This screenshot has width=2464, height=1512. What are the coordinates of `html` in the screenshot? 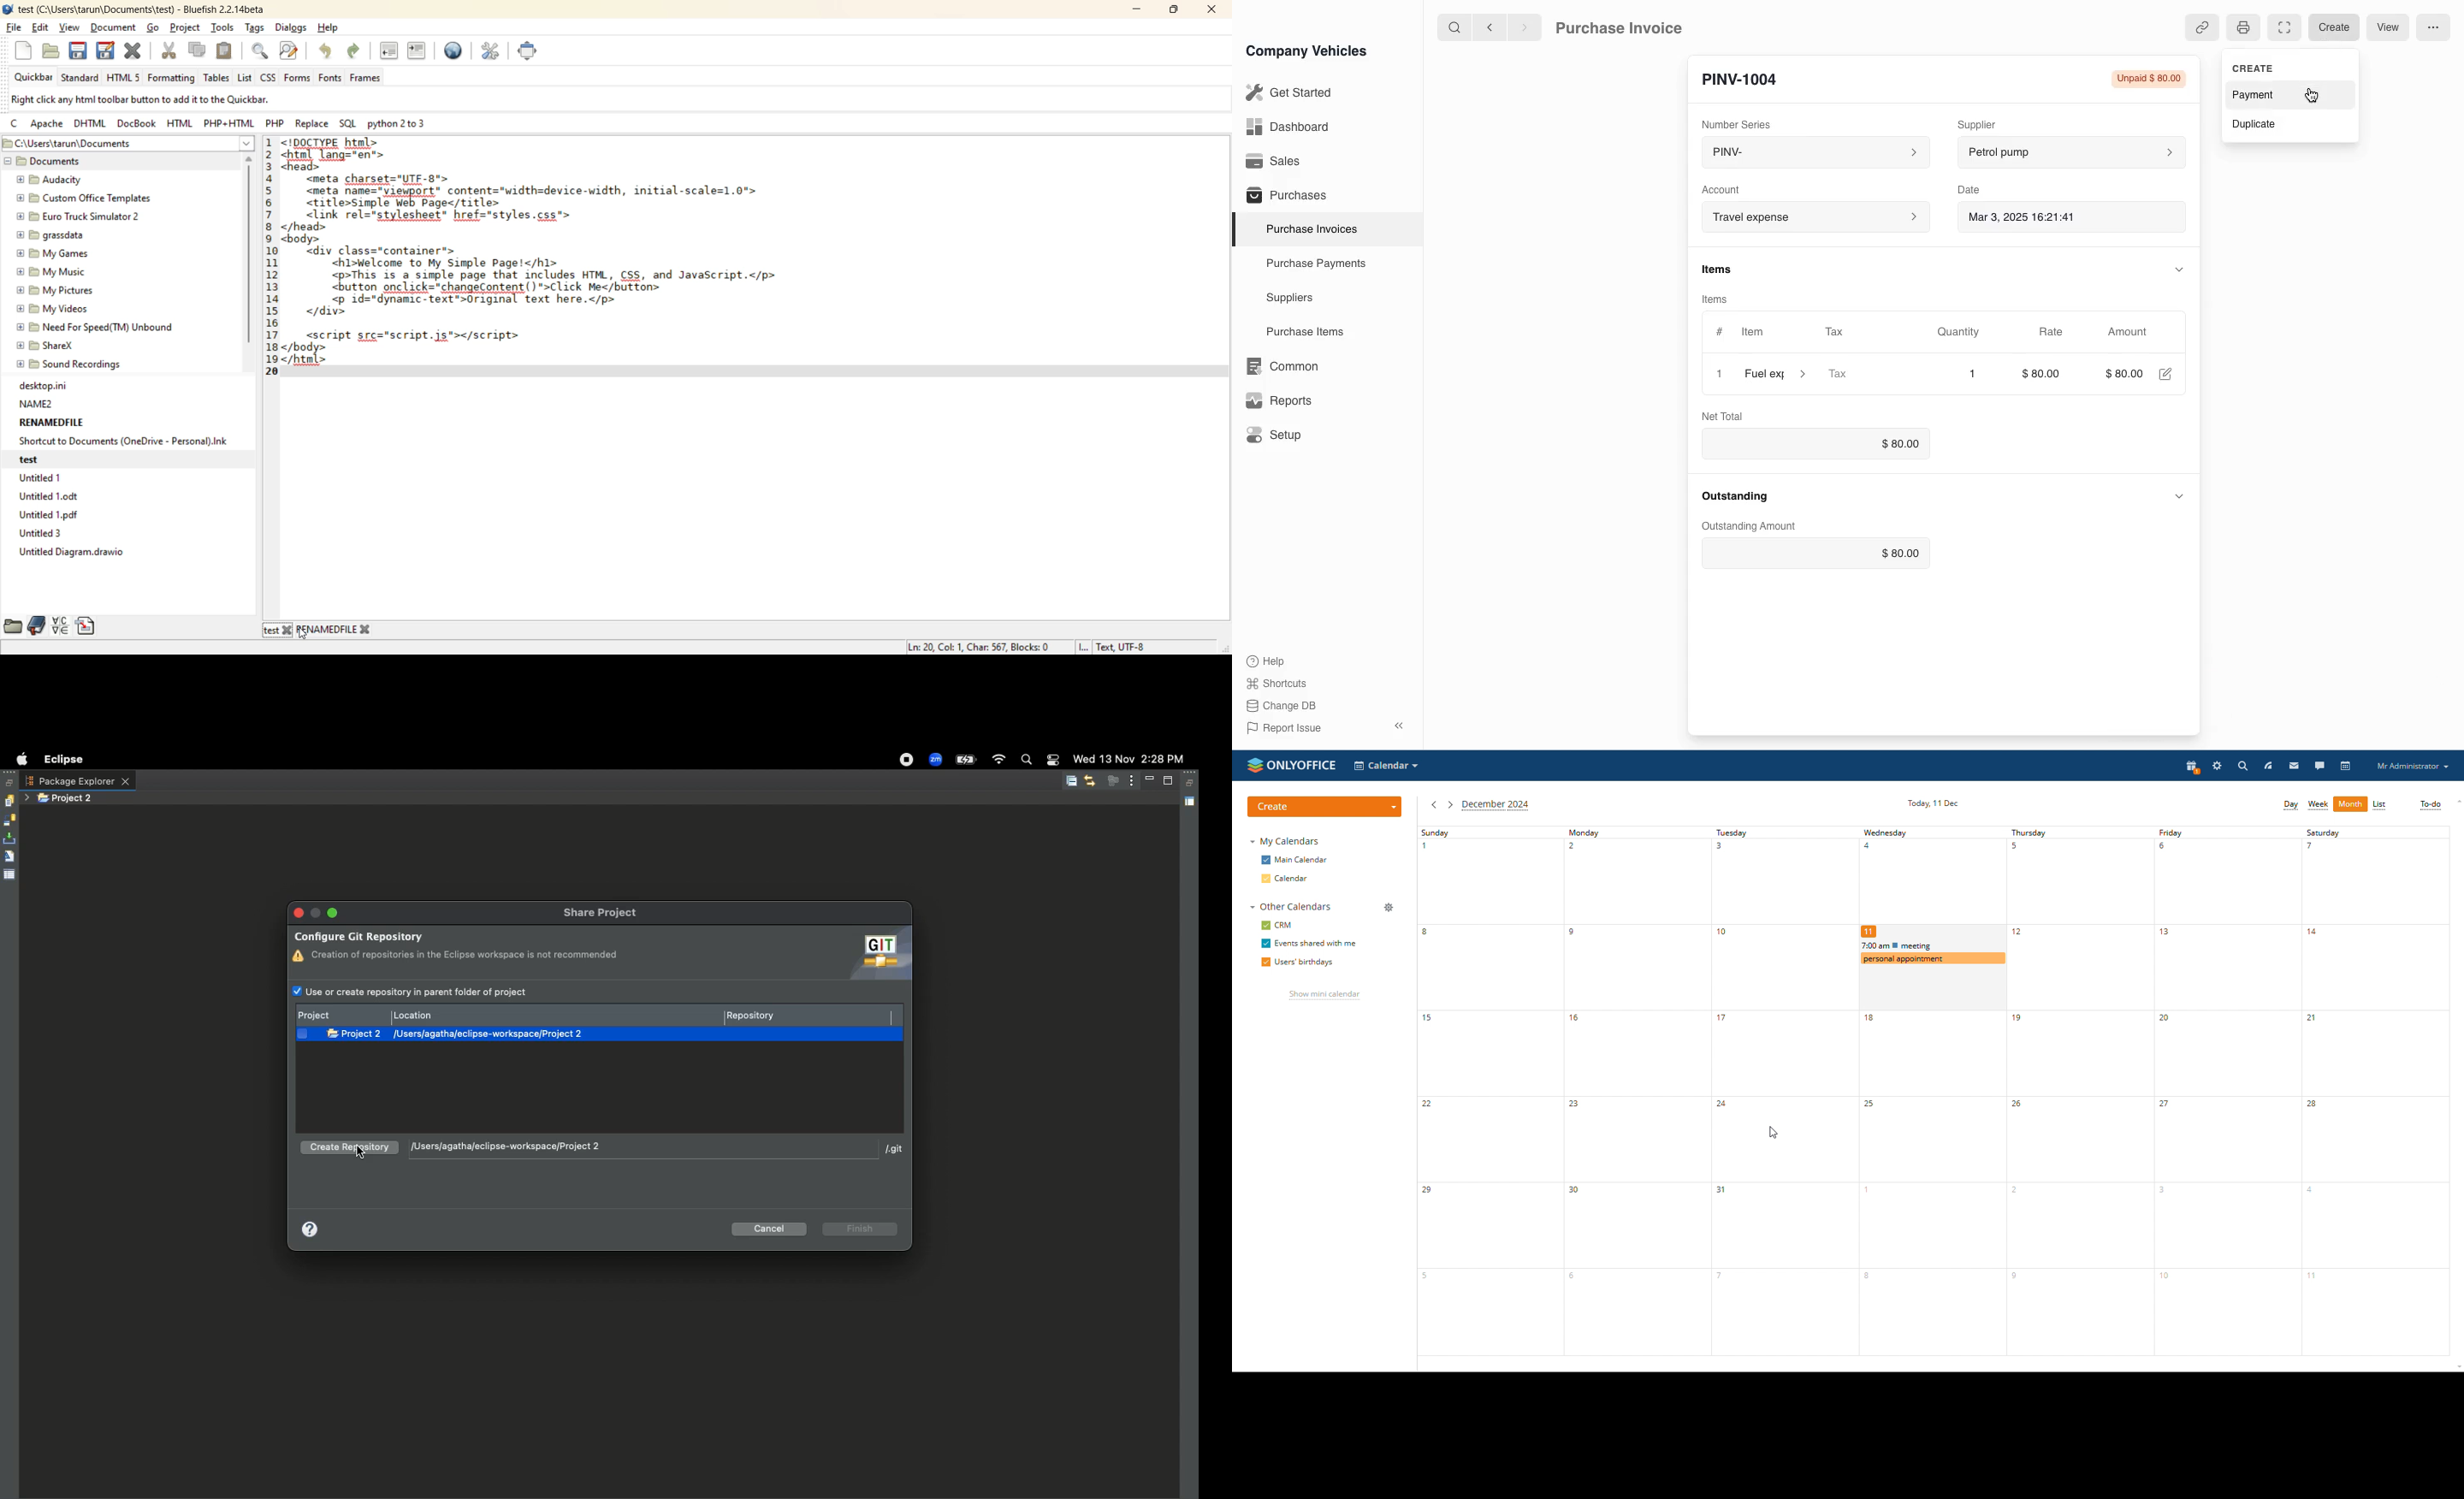 It's located at (180, 124).